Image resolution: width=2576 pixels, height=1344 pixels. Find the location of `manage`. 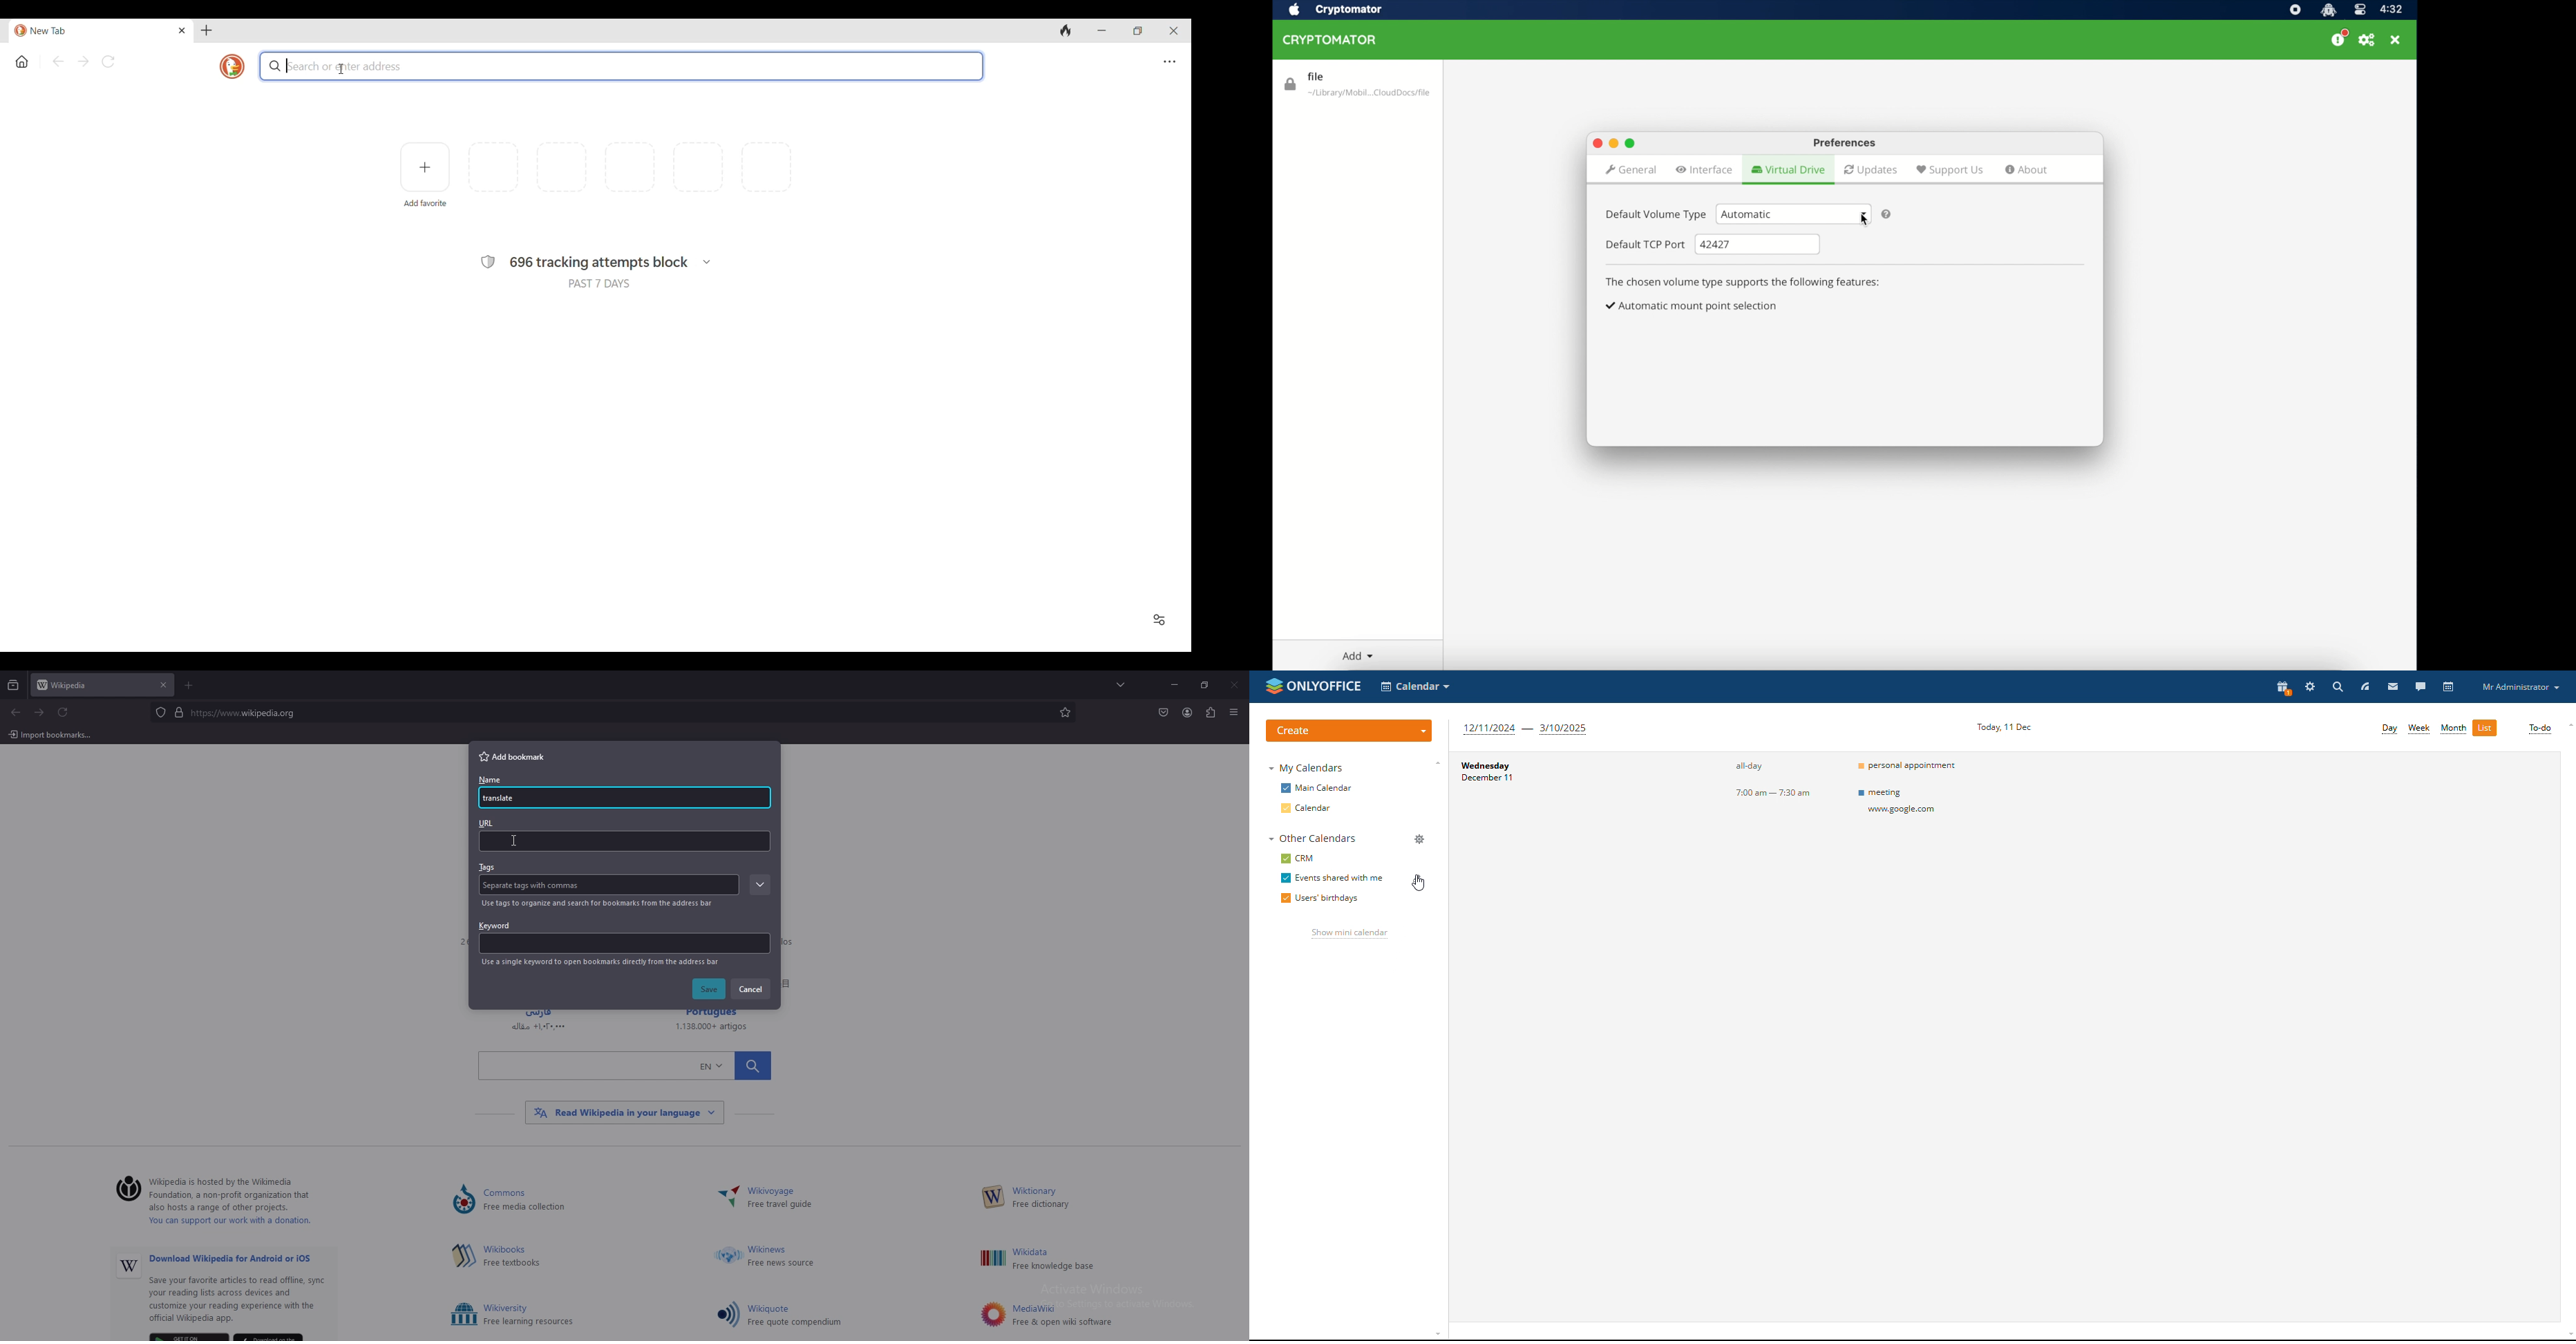

manage is located at coordinates (1420, 840).